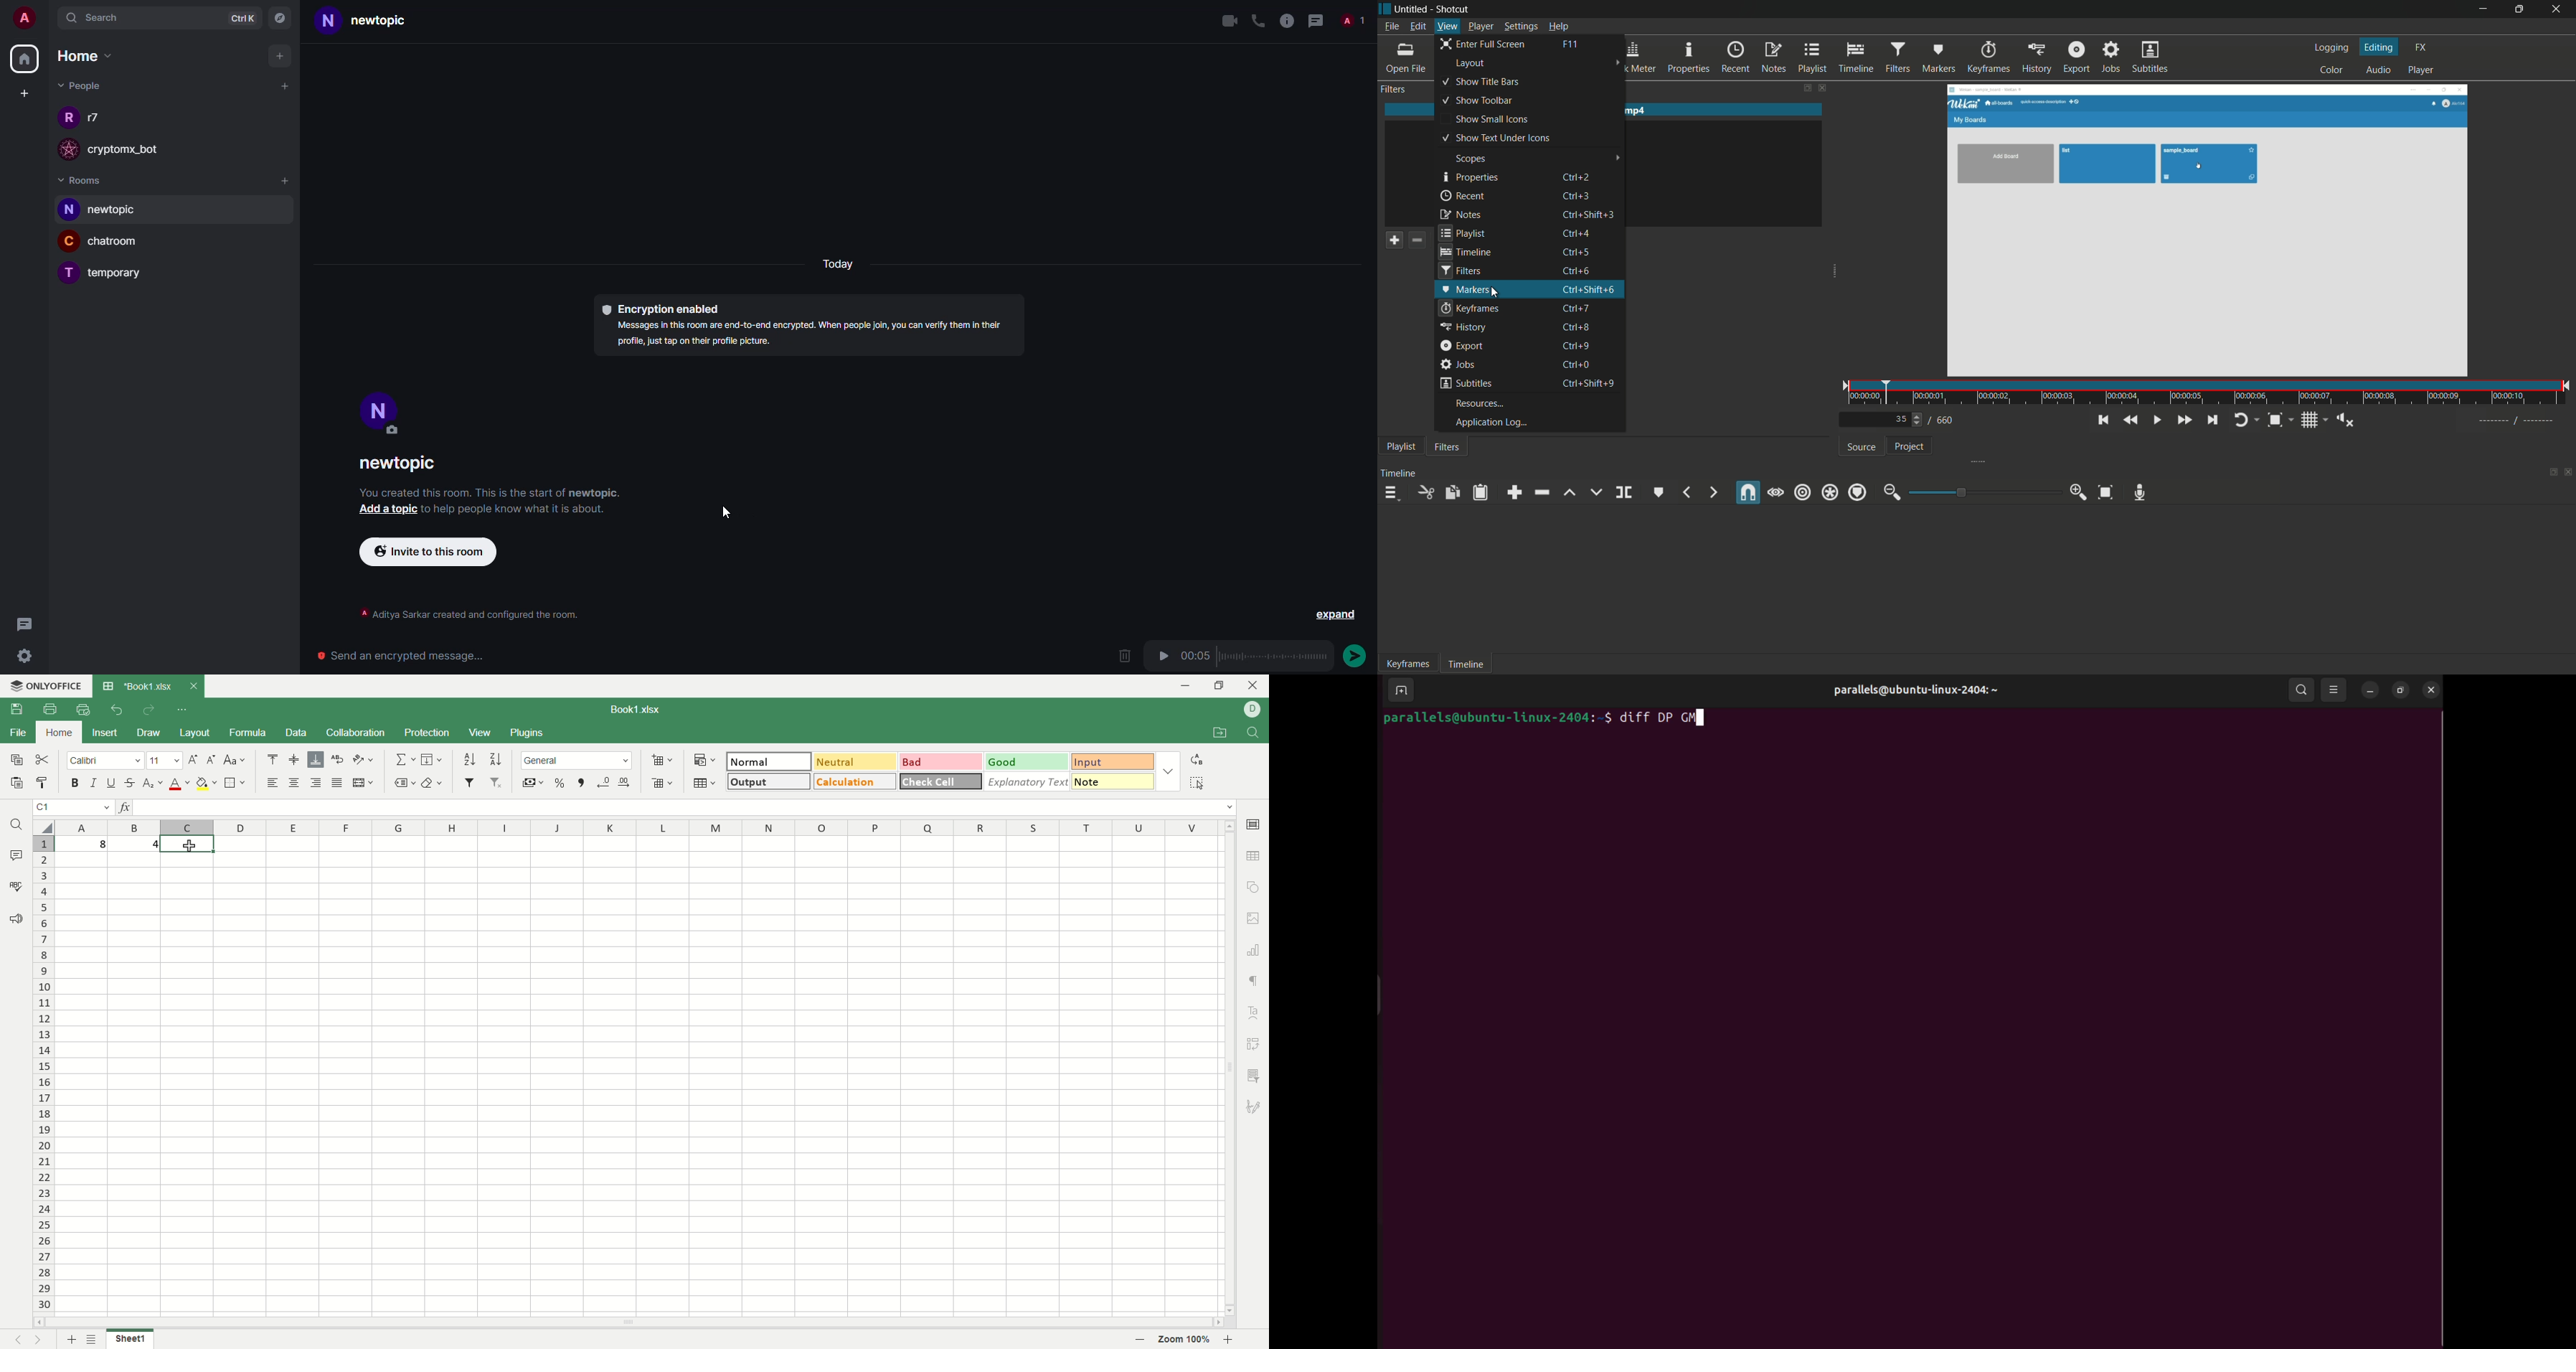 Image resolution: width=2576 pixels, height=1372 pixels. Describe the element at coordinates (1404, 58) in the screenshot. I see `open file` at that location.